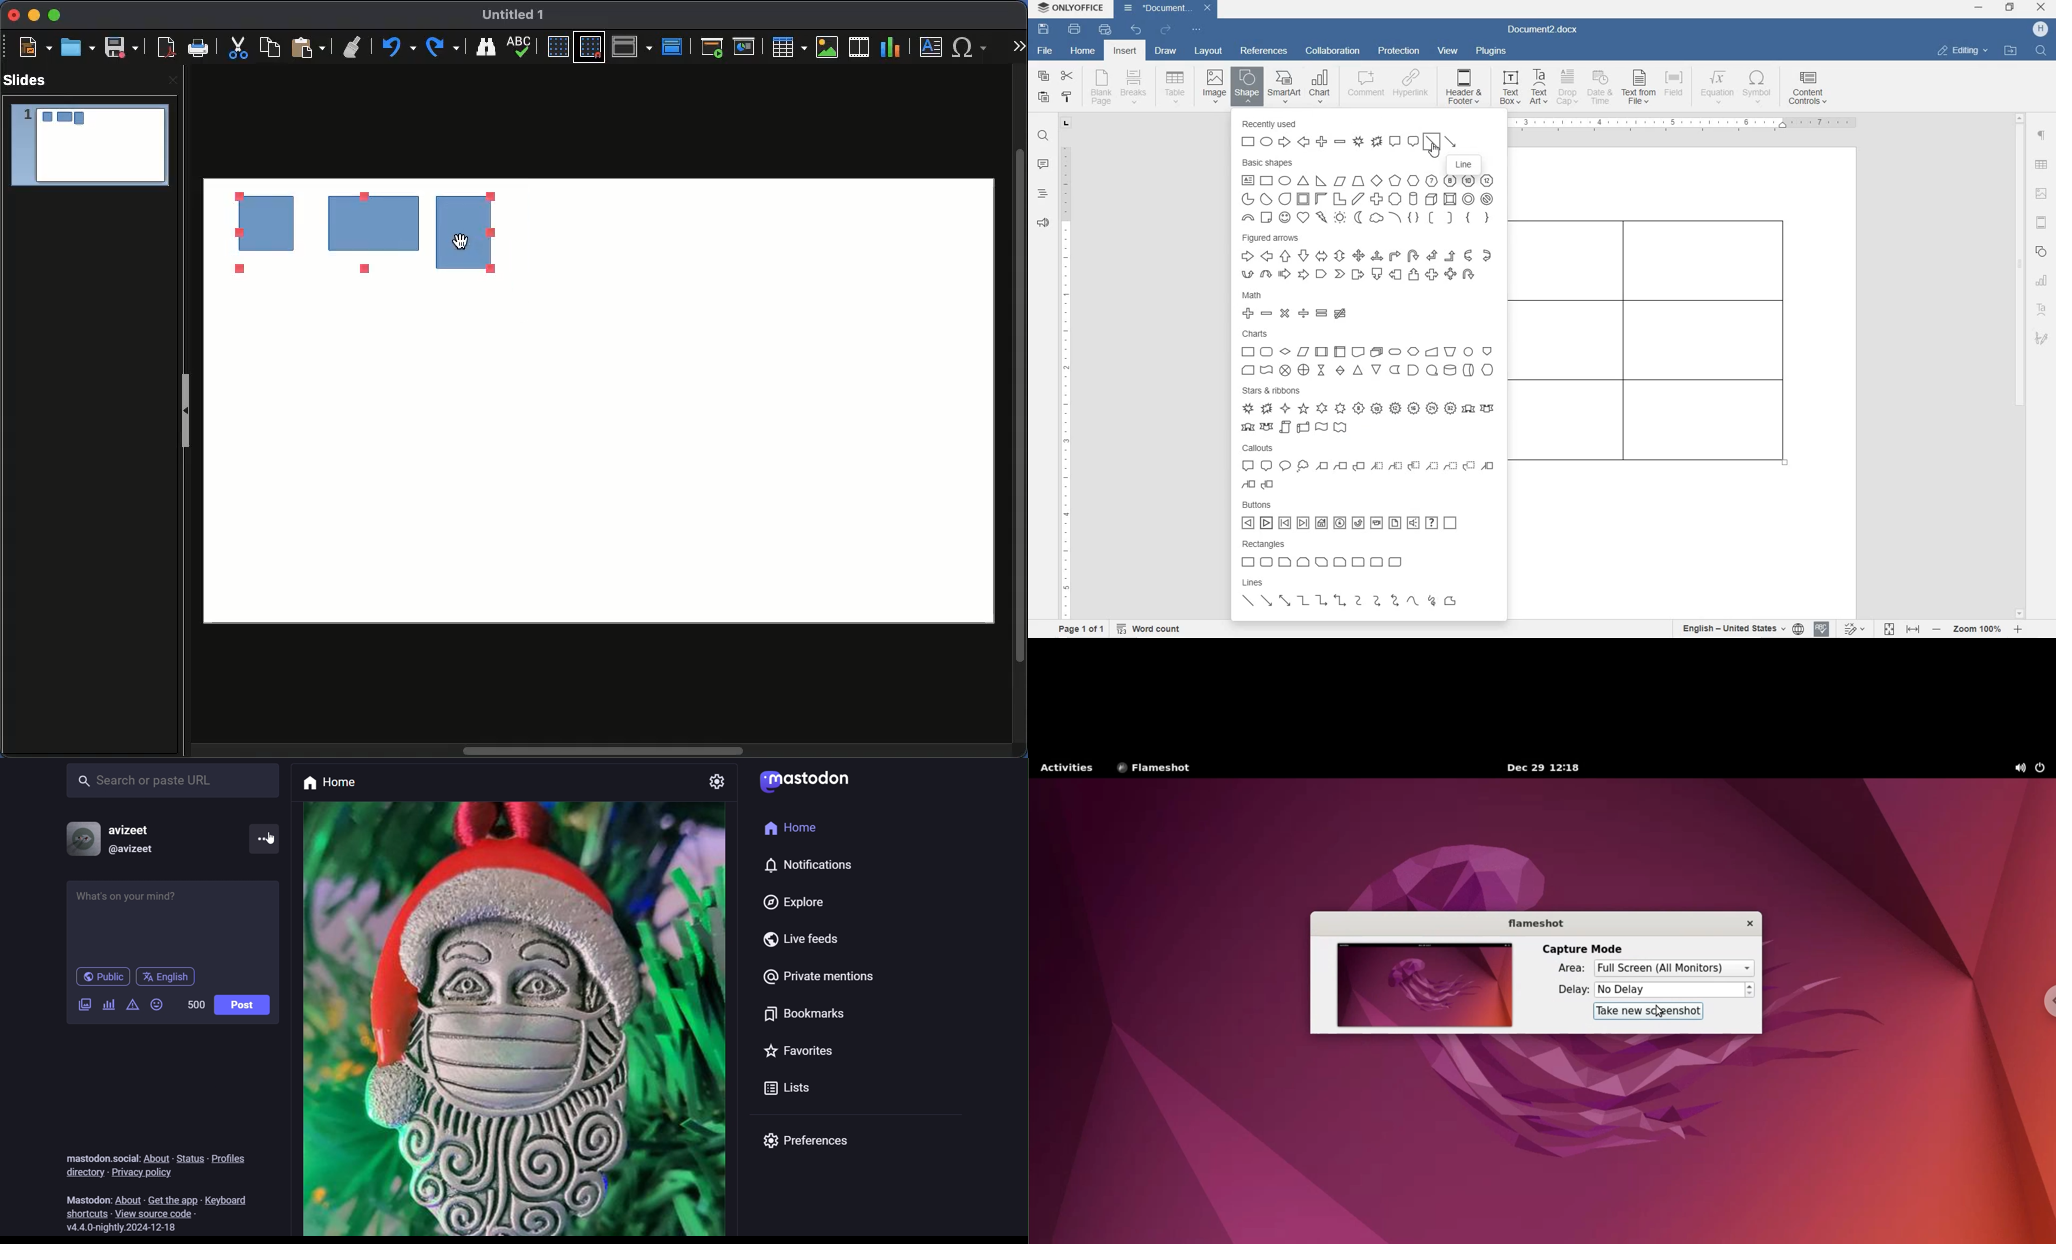 Image resolution: width=2072 pixels, height=1260 pixels. Describe the element at coordinates (1044, 78) in the screenshot. I see `copy` at that location.